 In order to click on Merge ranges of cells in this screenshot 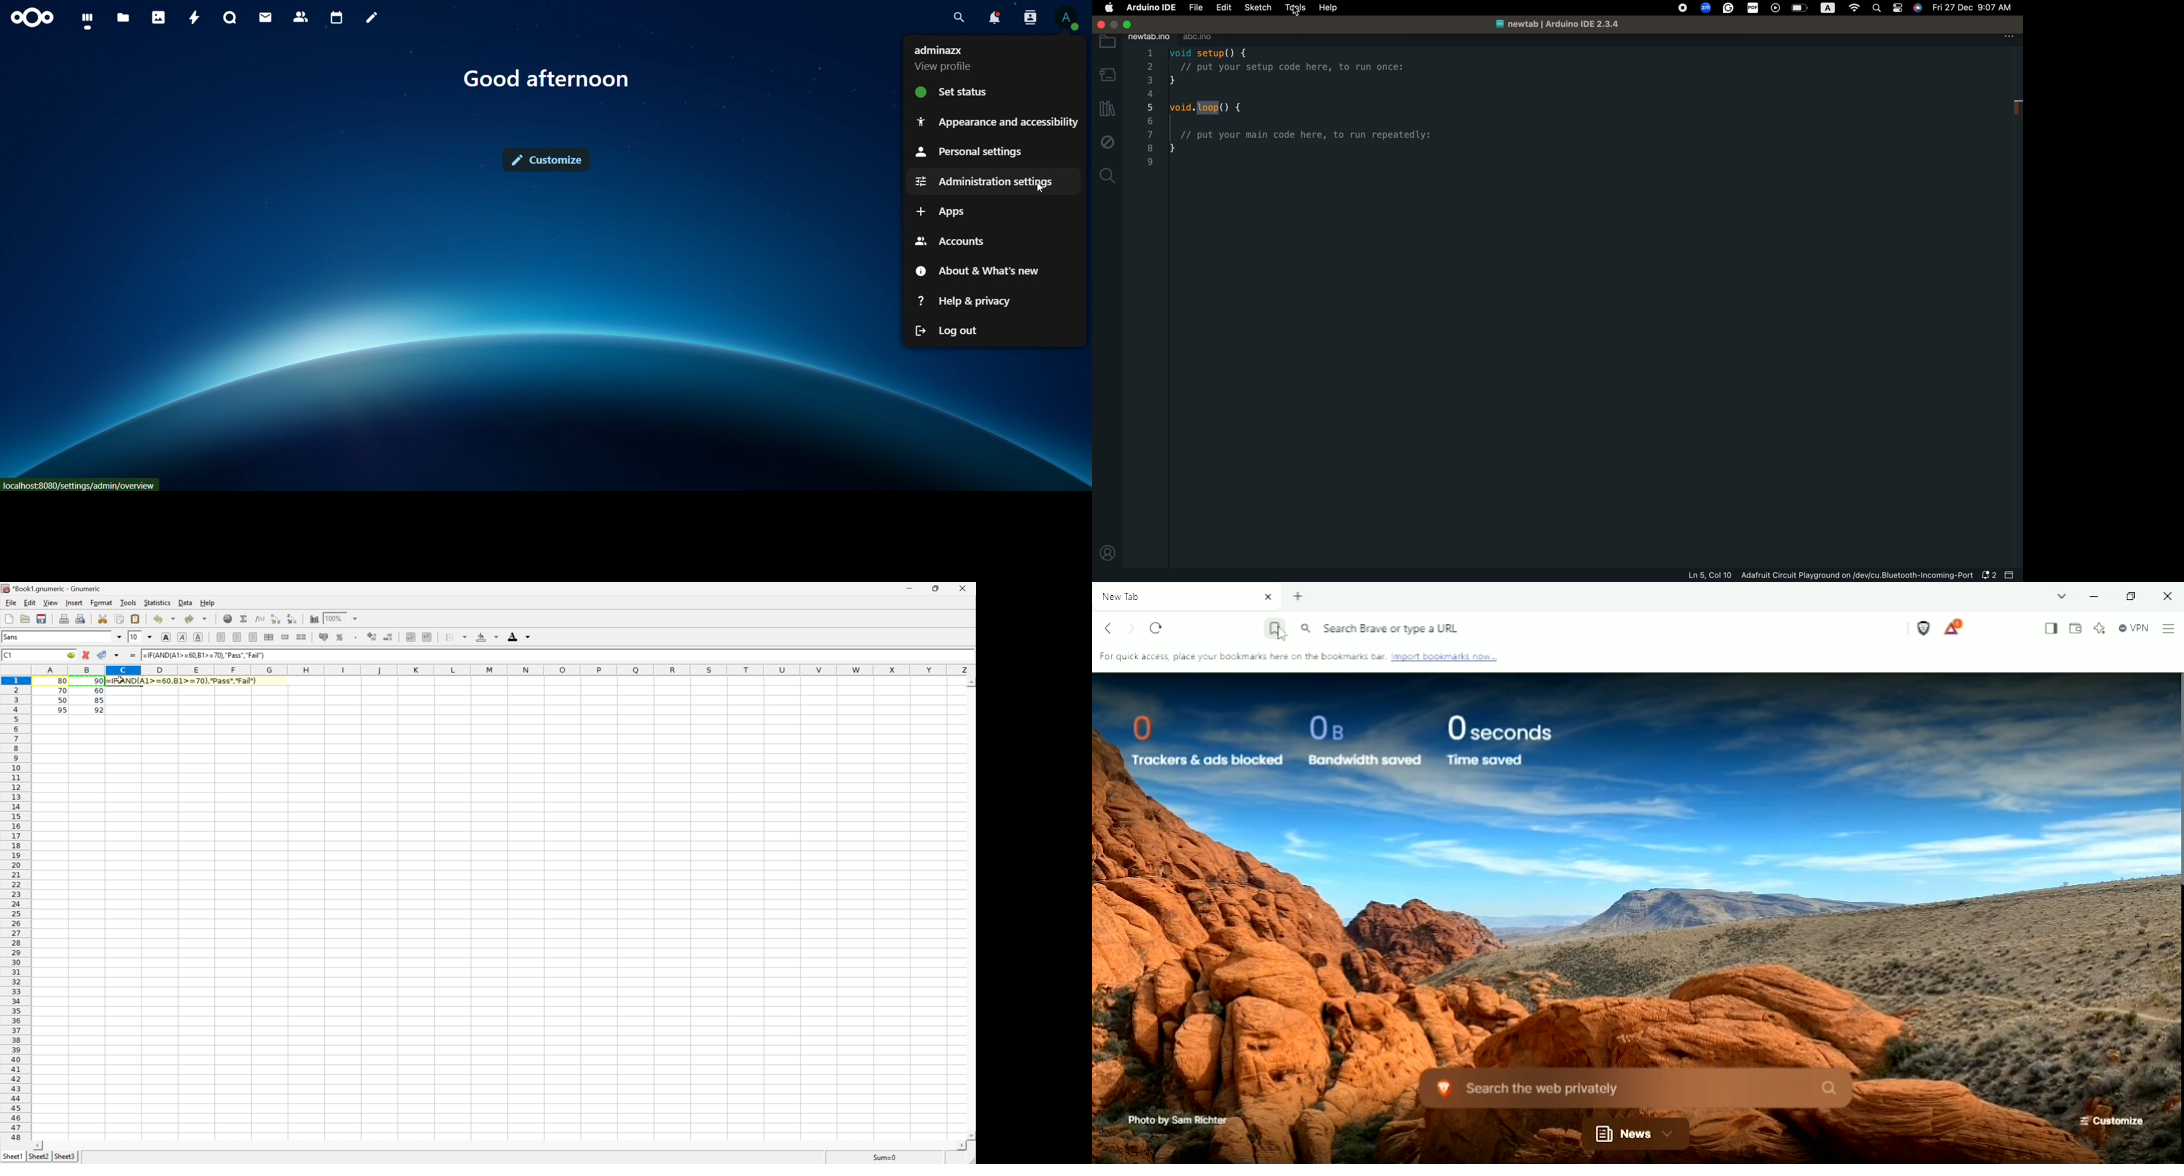, I will do `click(286, 637)`.